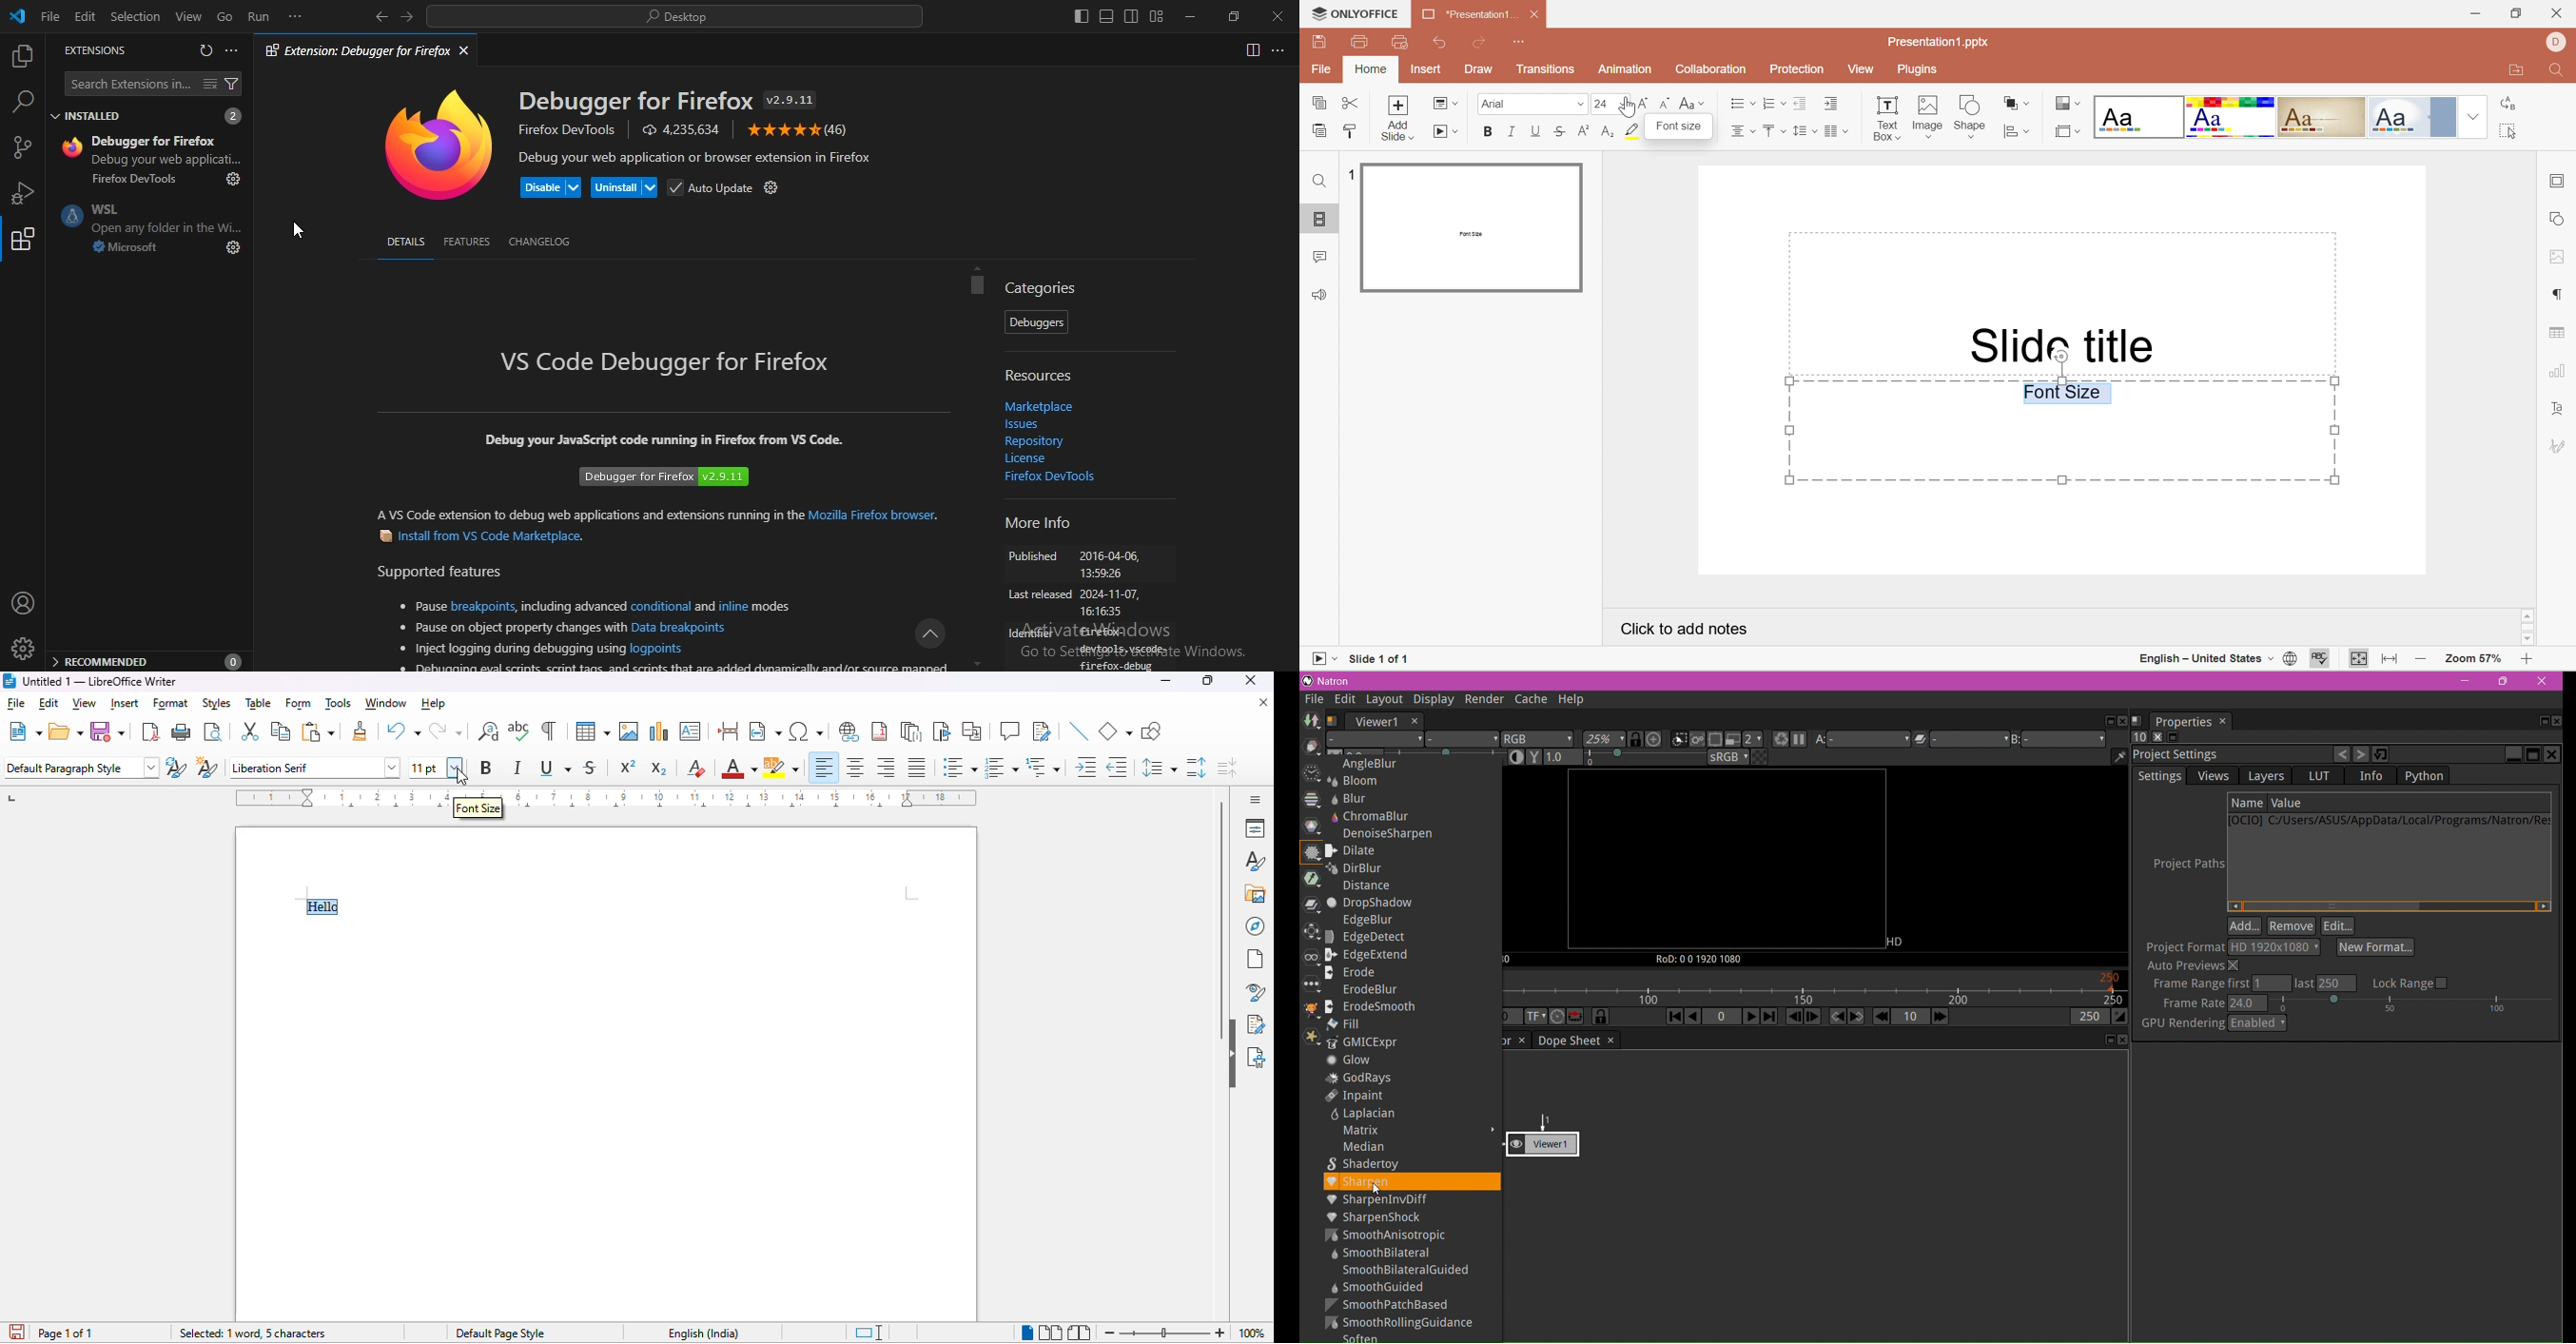  What do you see at coordinates (2558, 257) in the screenshot?
I see `image settings` at bounding box center [2558, 257].